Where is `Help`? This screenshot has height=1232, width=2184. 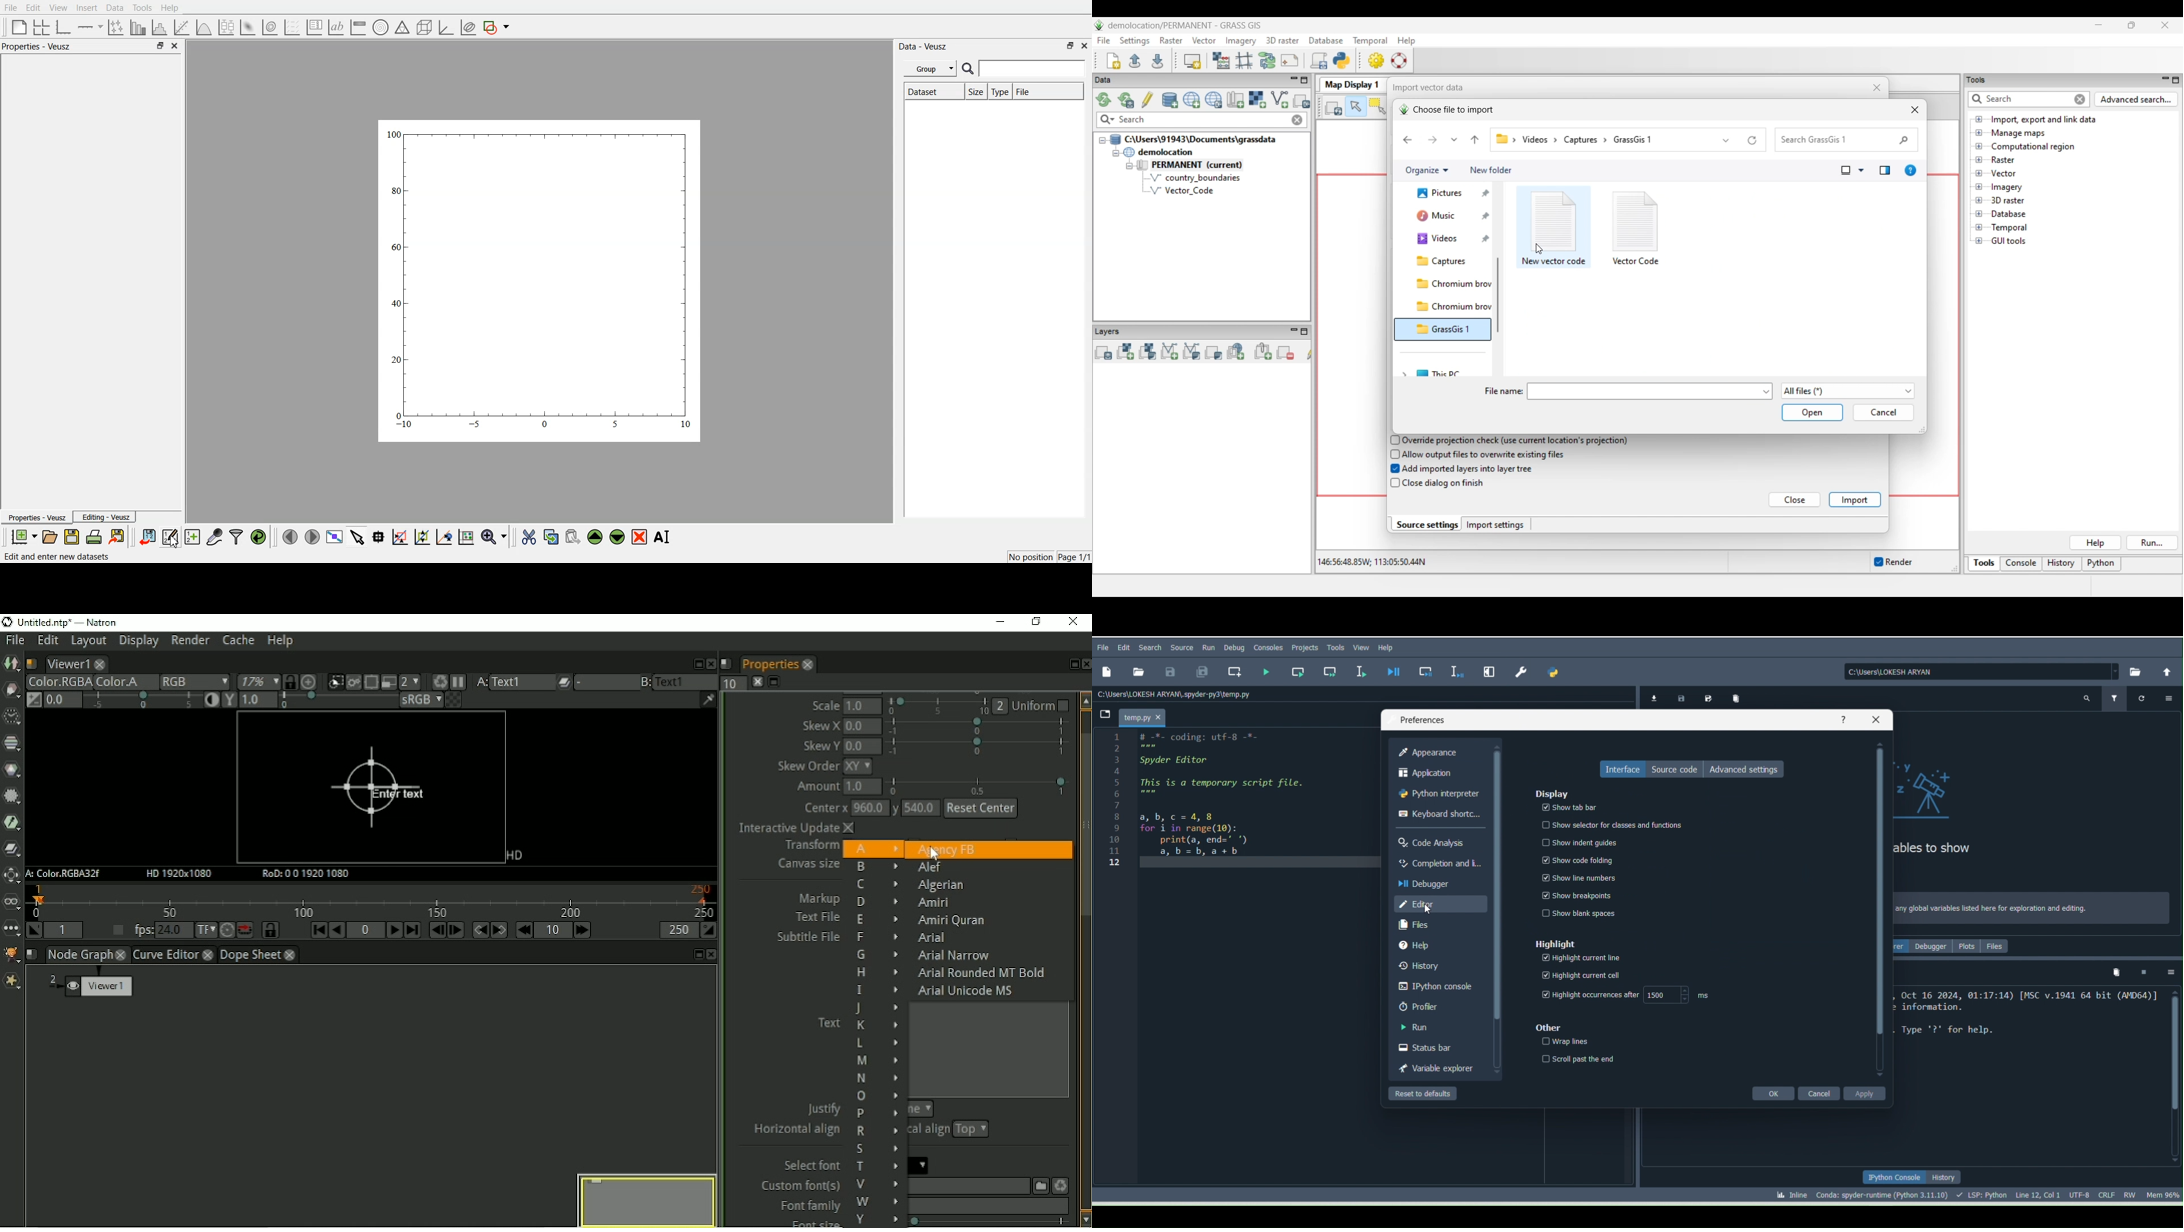 Help is located at coordinates (1843, 719).